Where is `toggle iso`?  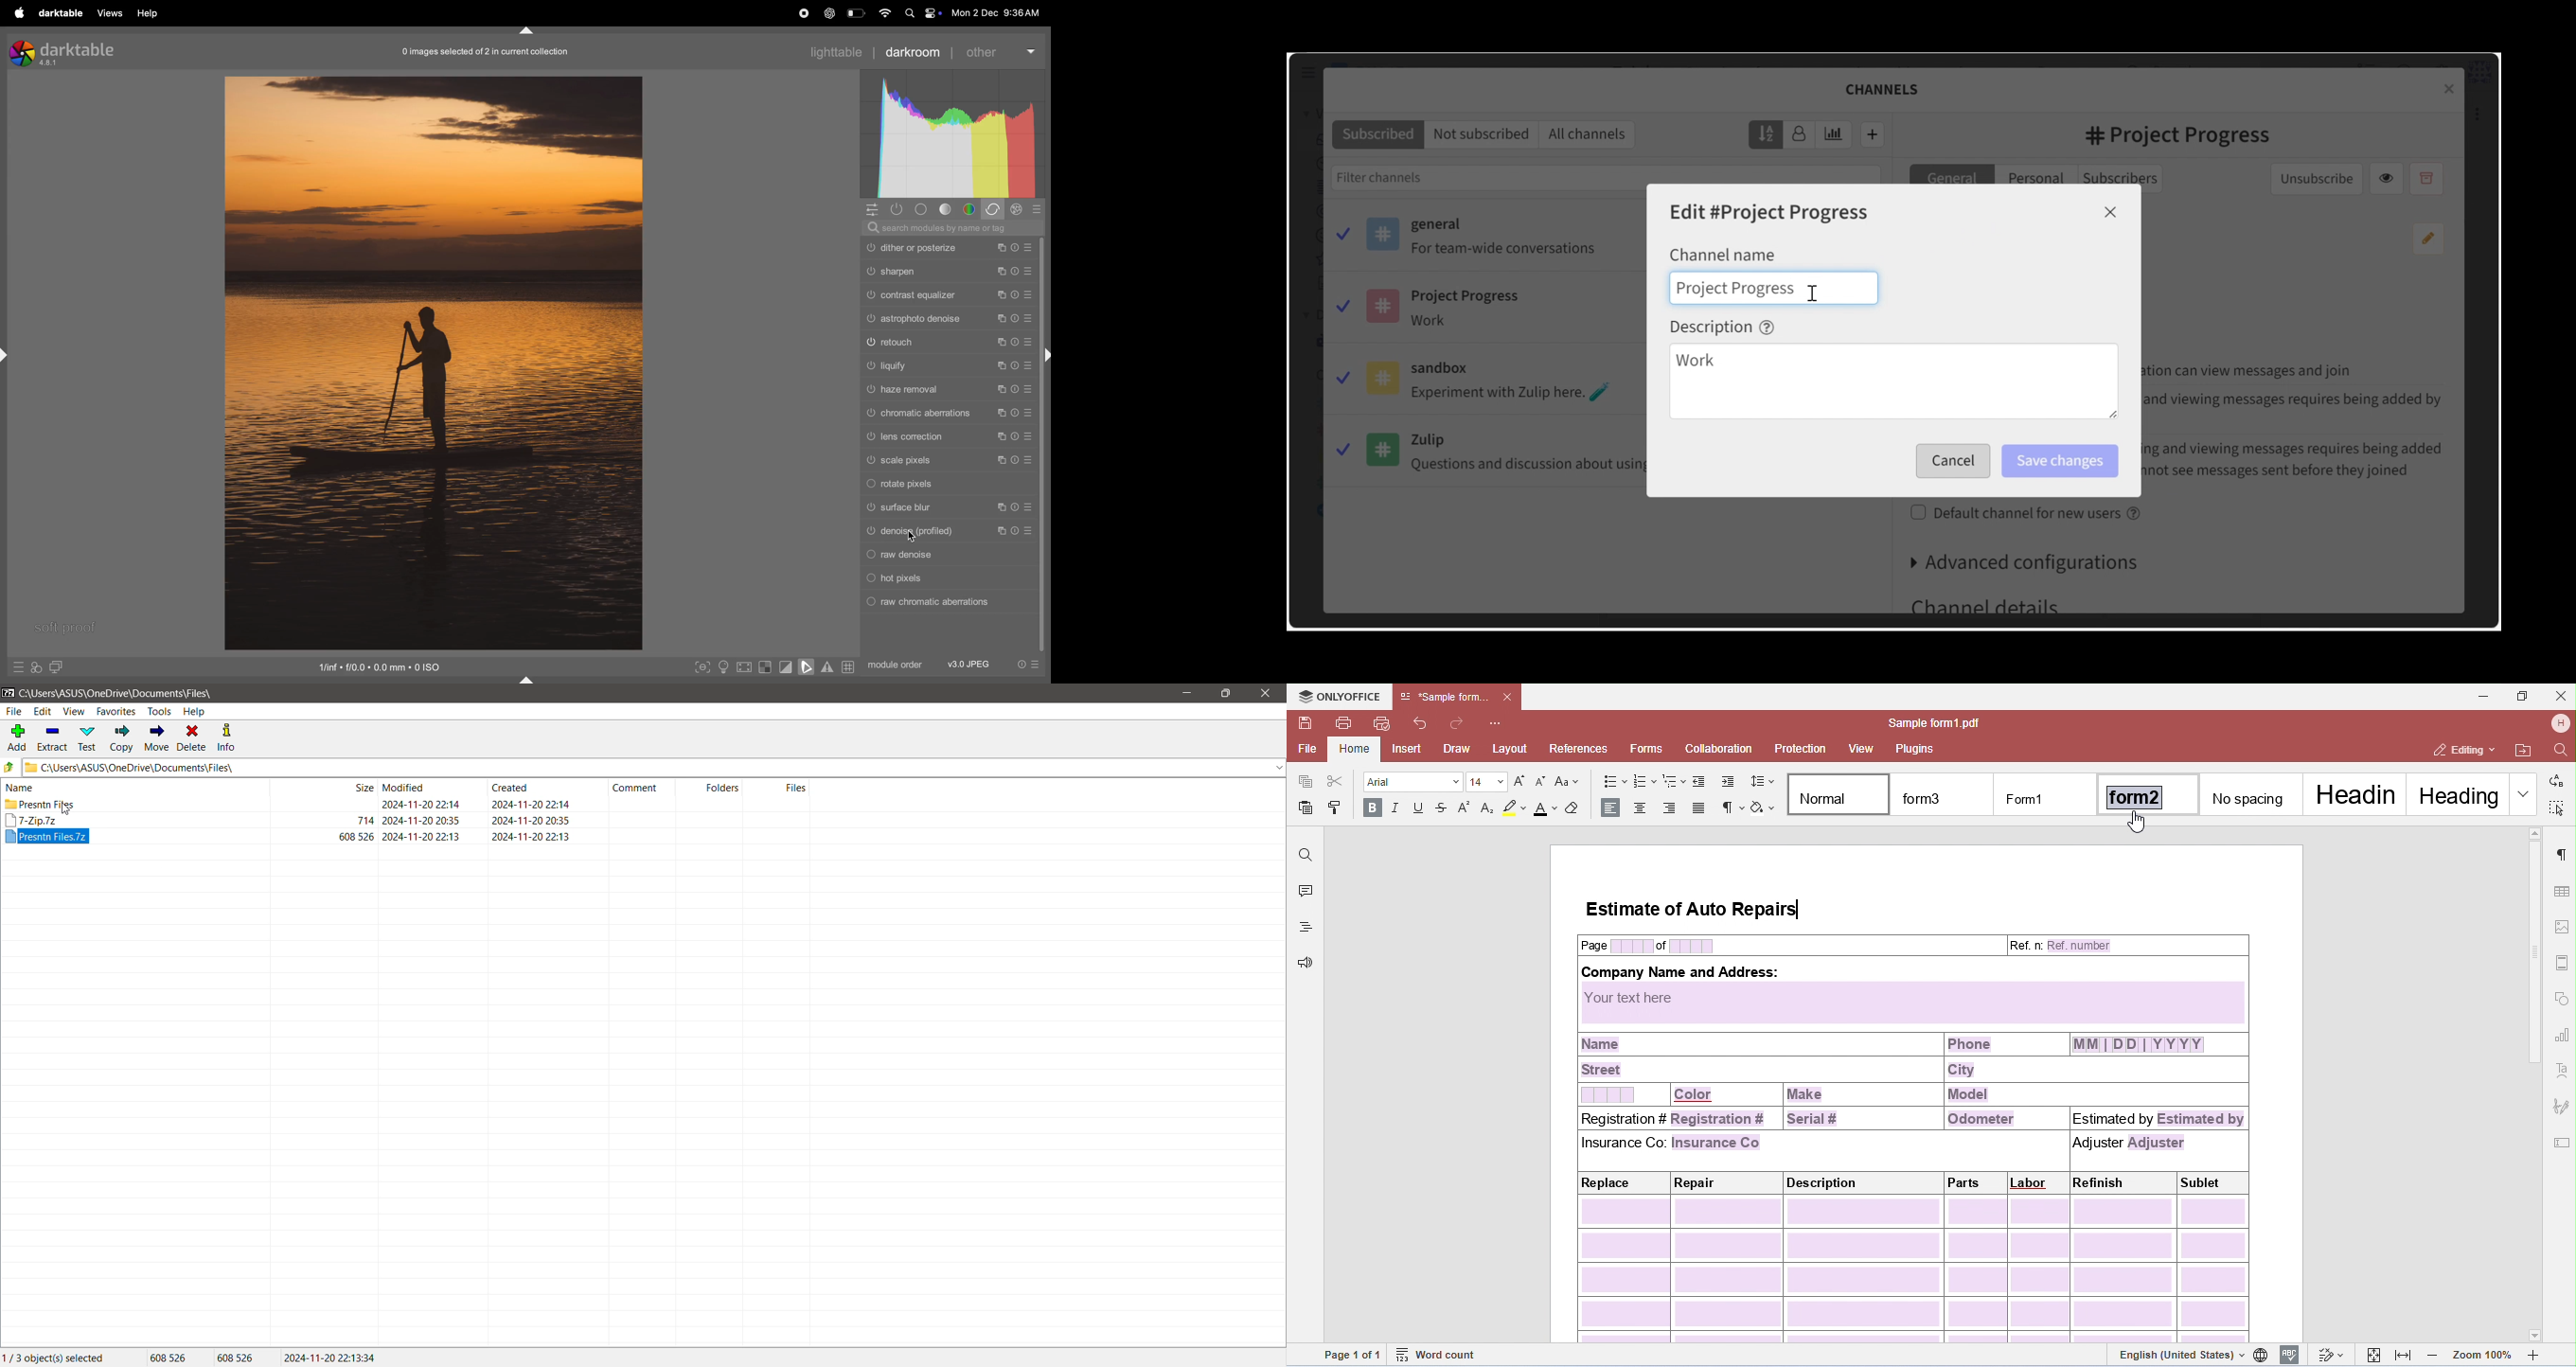
toggle iso is located at coordinates (722, 667).